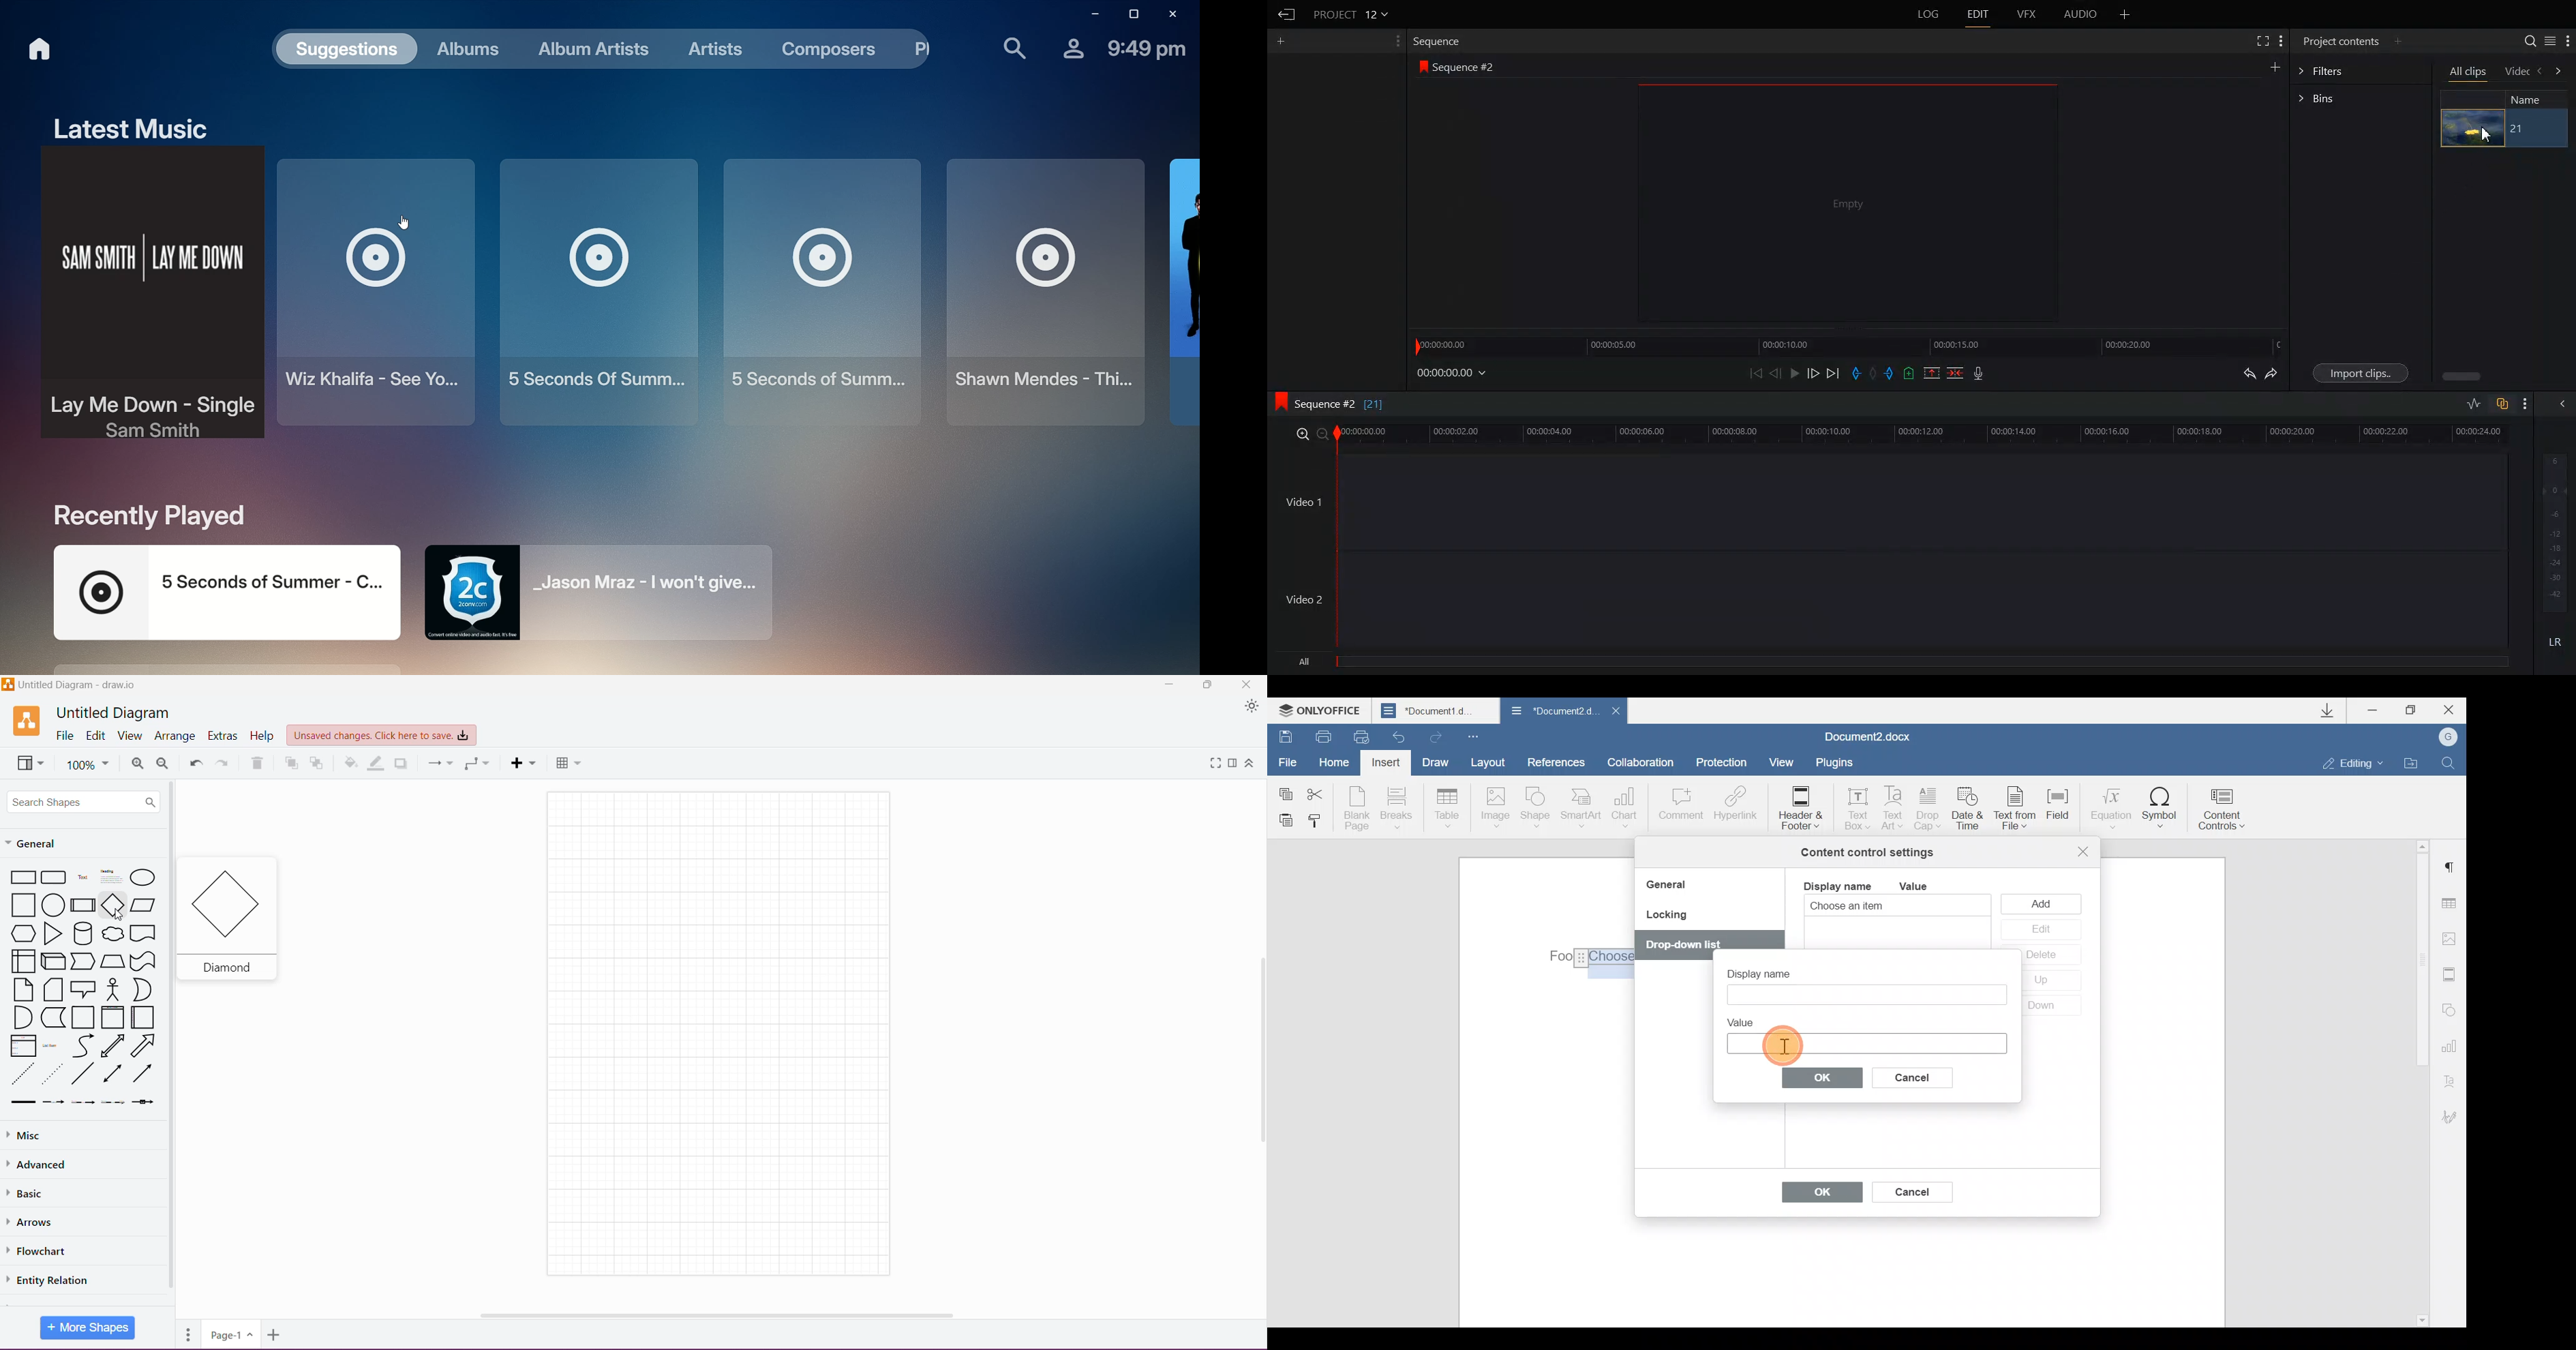  I want to click on File , so click(65, 735).